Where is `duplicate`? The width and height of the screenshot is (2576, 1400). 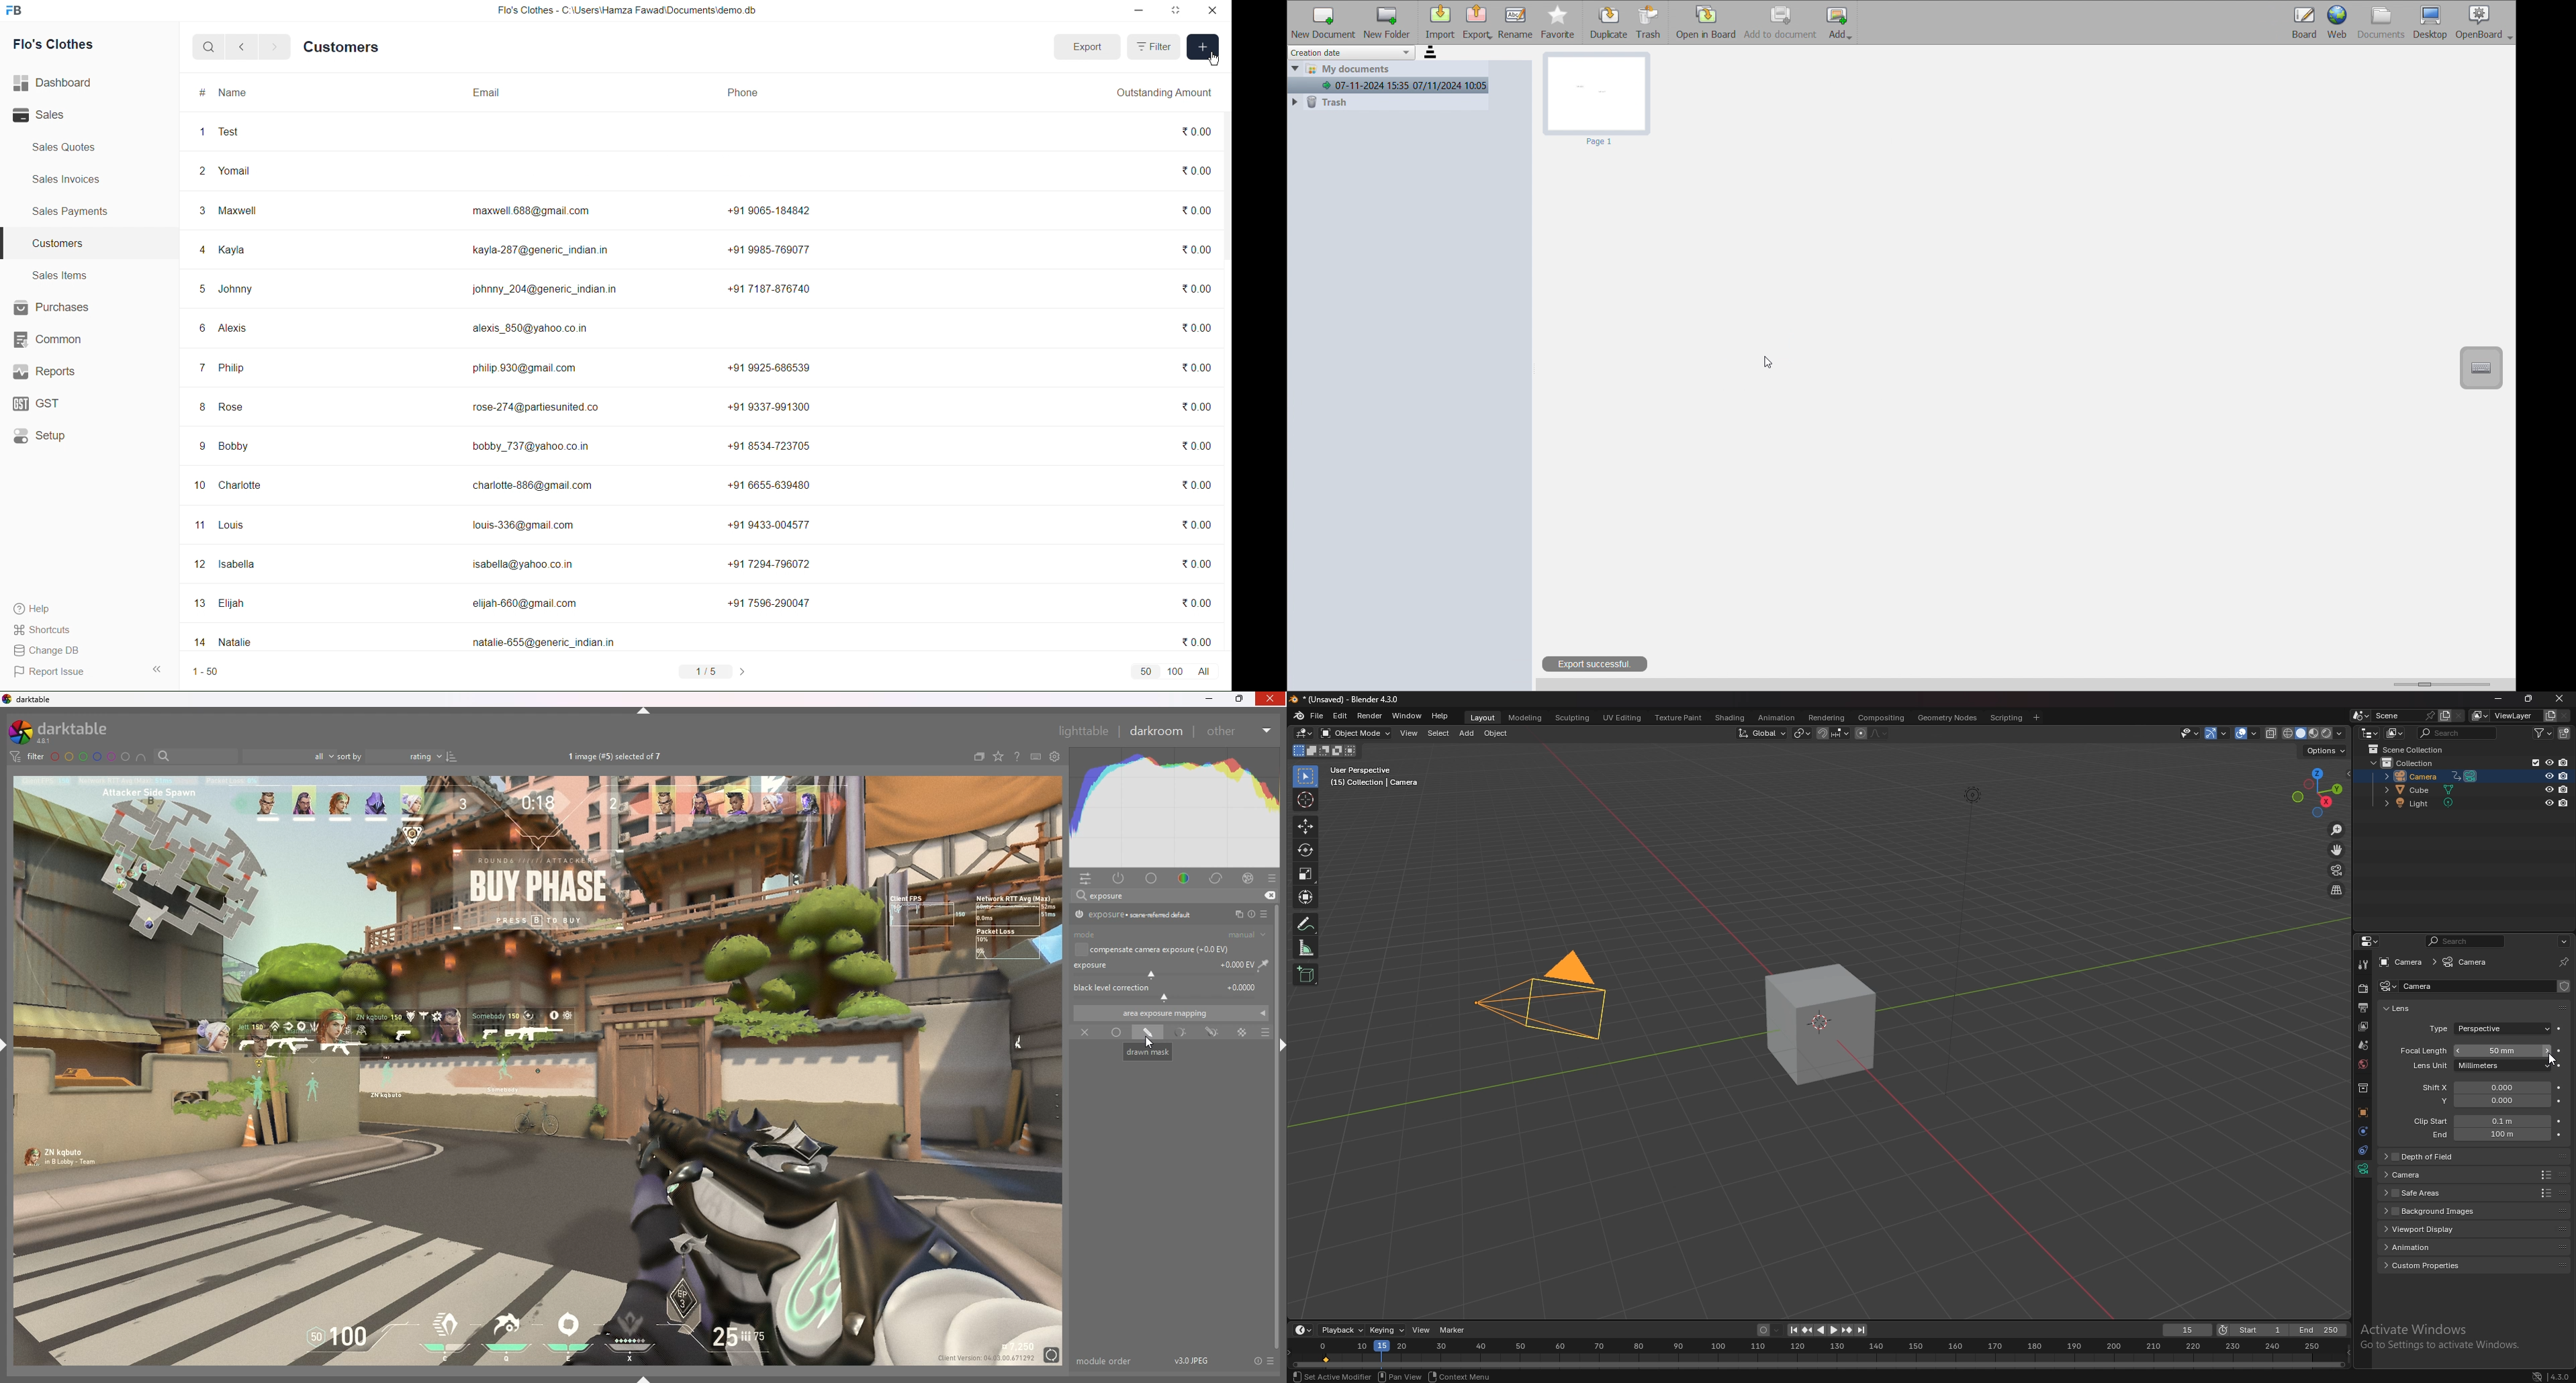 duplicate is located at coordinates (1609, 23).